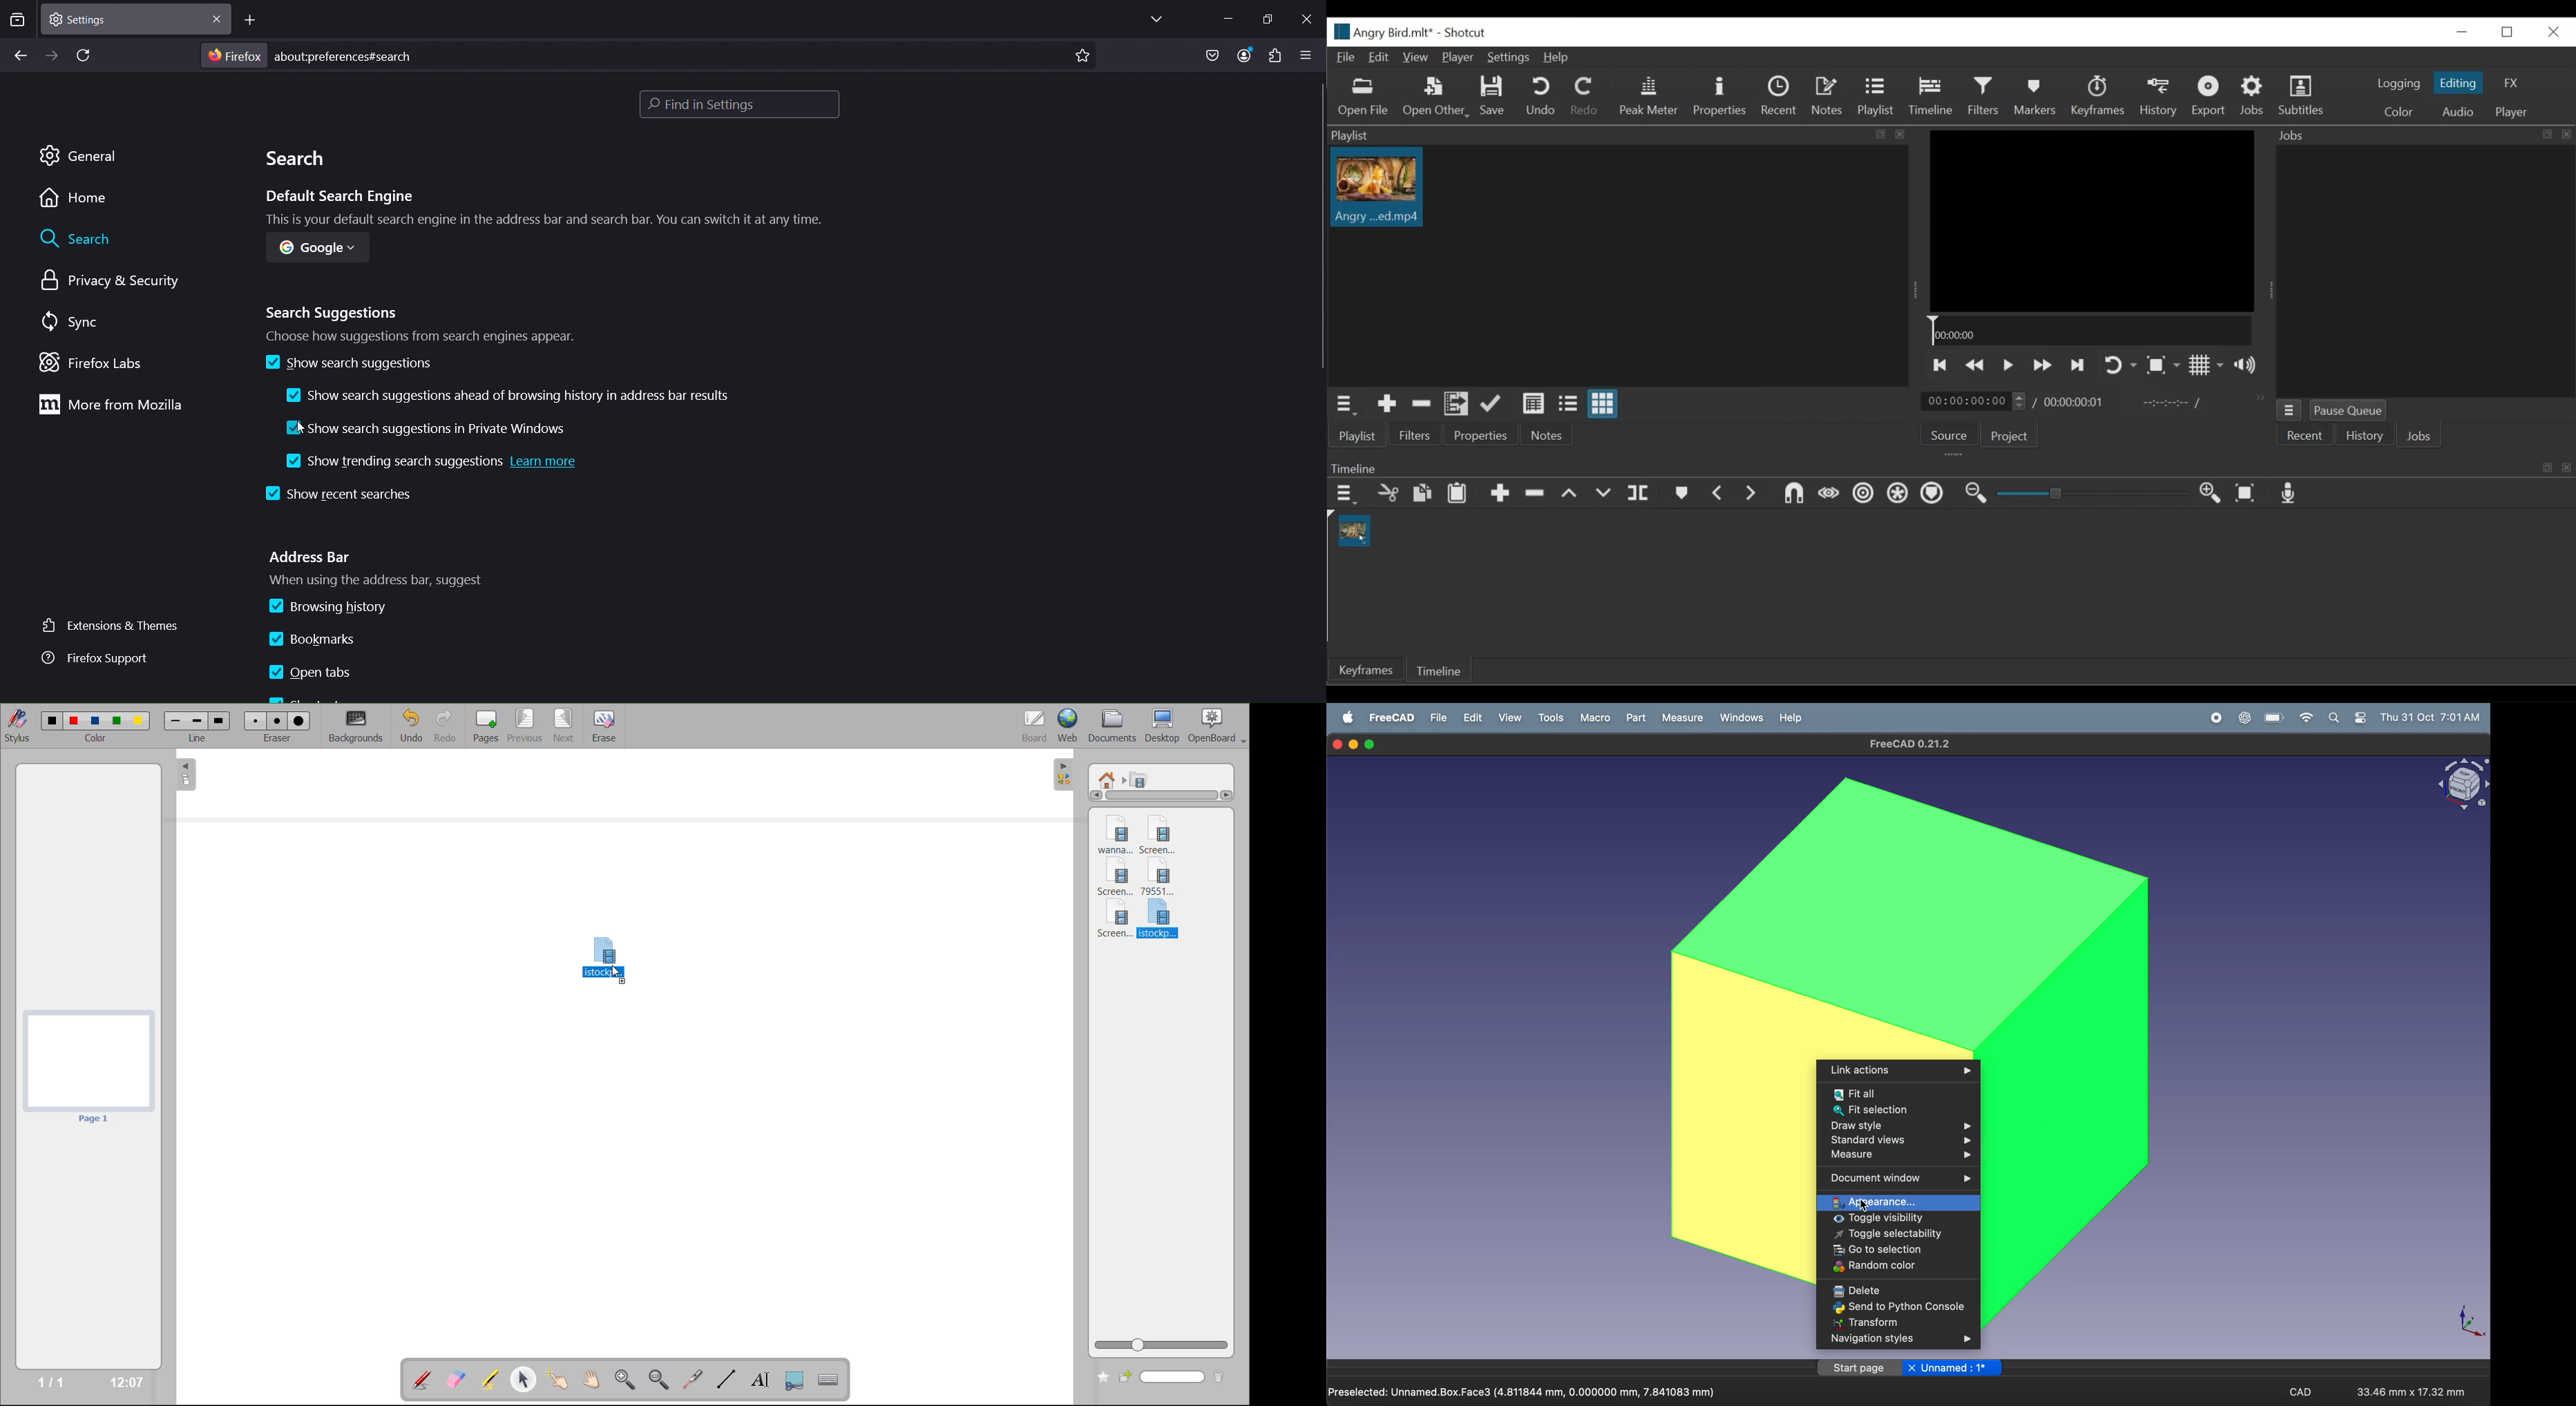  I want to click on cursor, so click(1863, 1204).